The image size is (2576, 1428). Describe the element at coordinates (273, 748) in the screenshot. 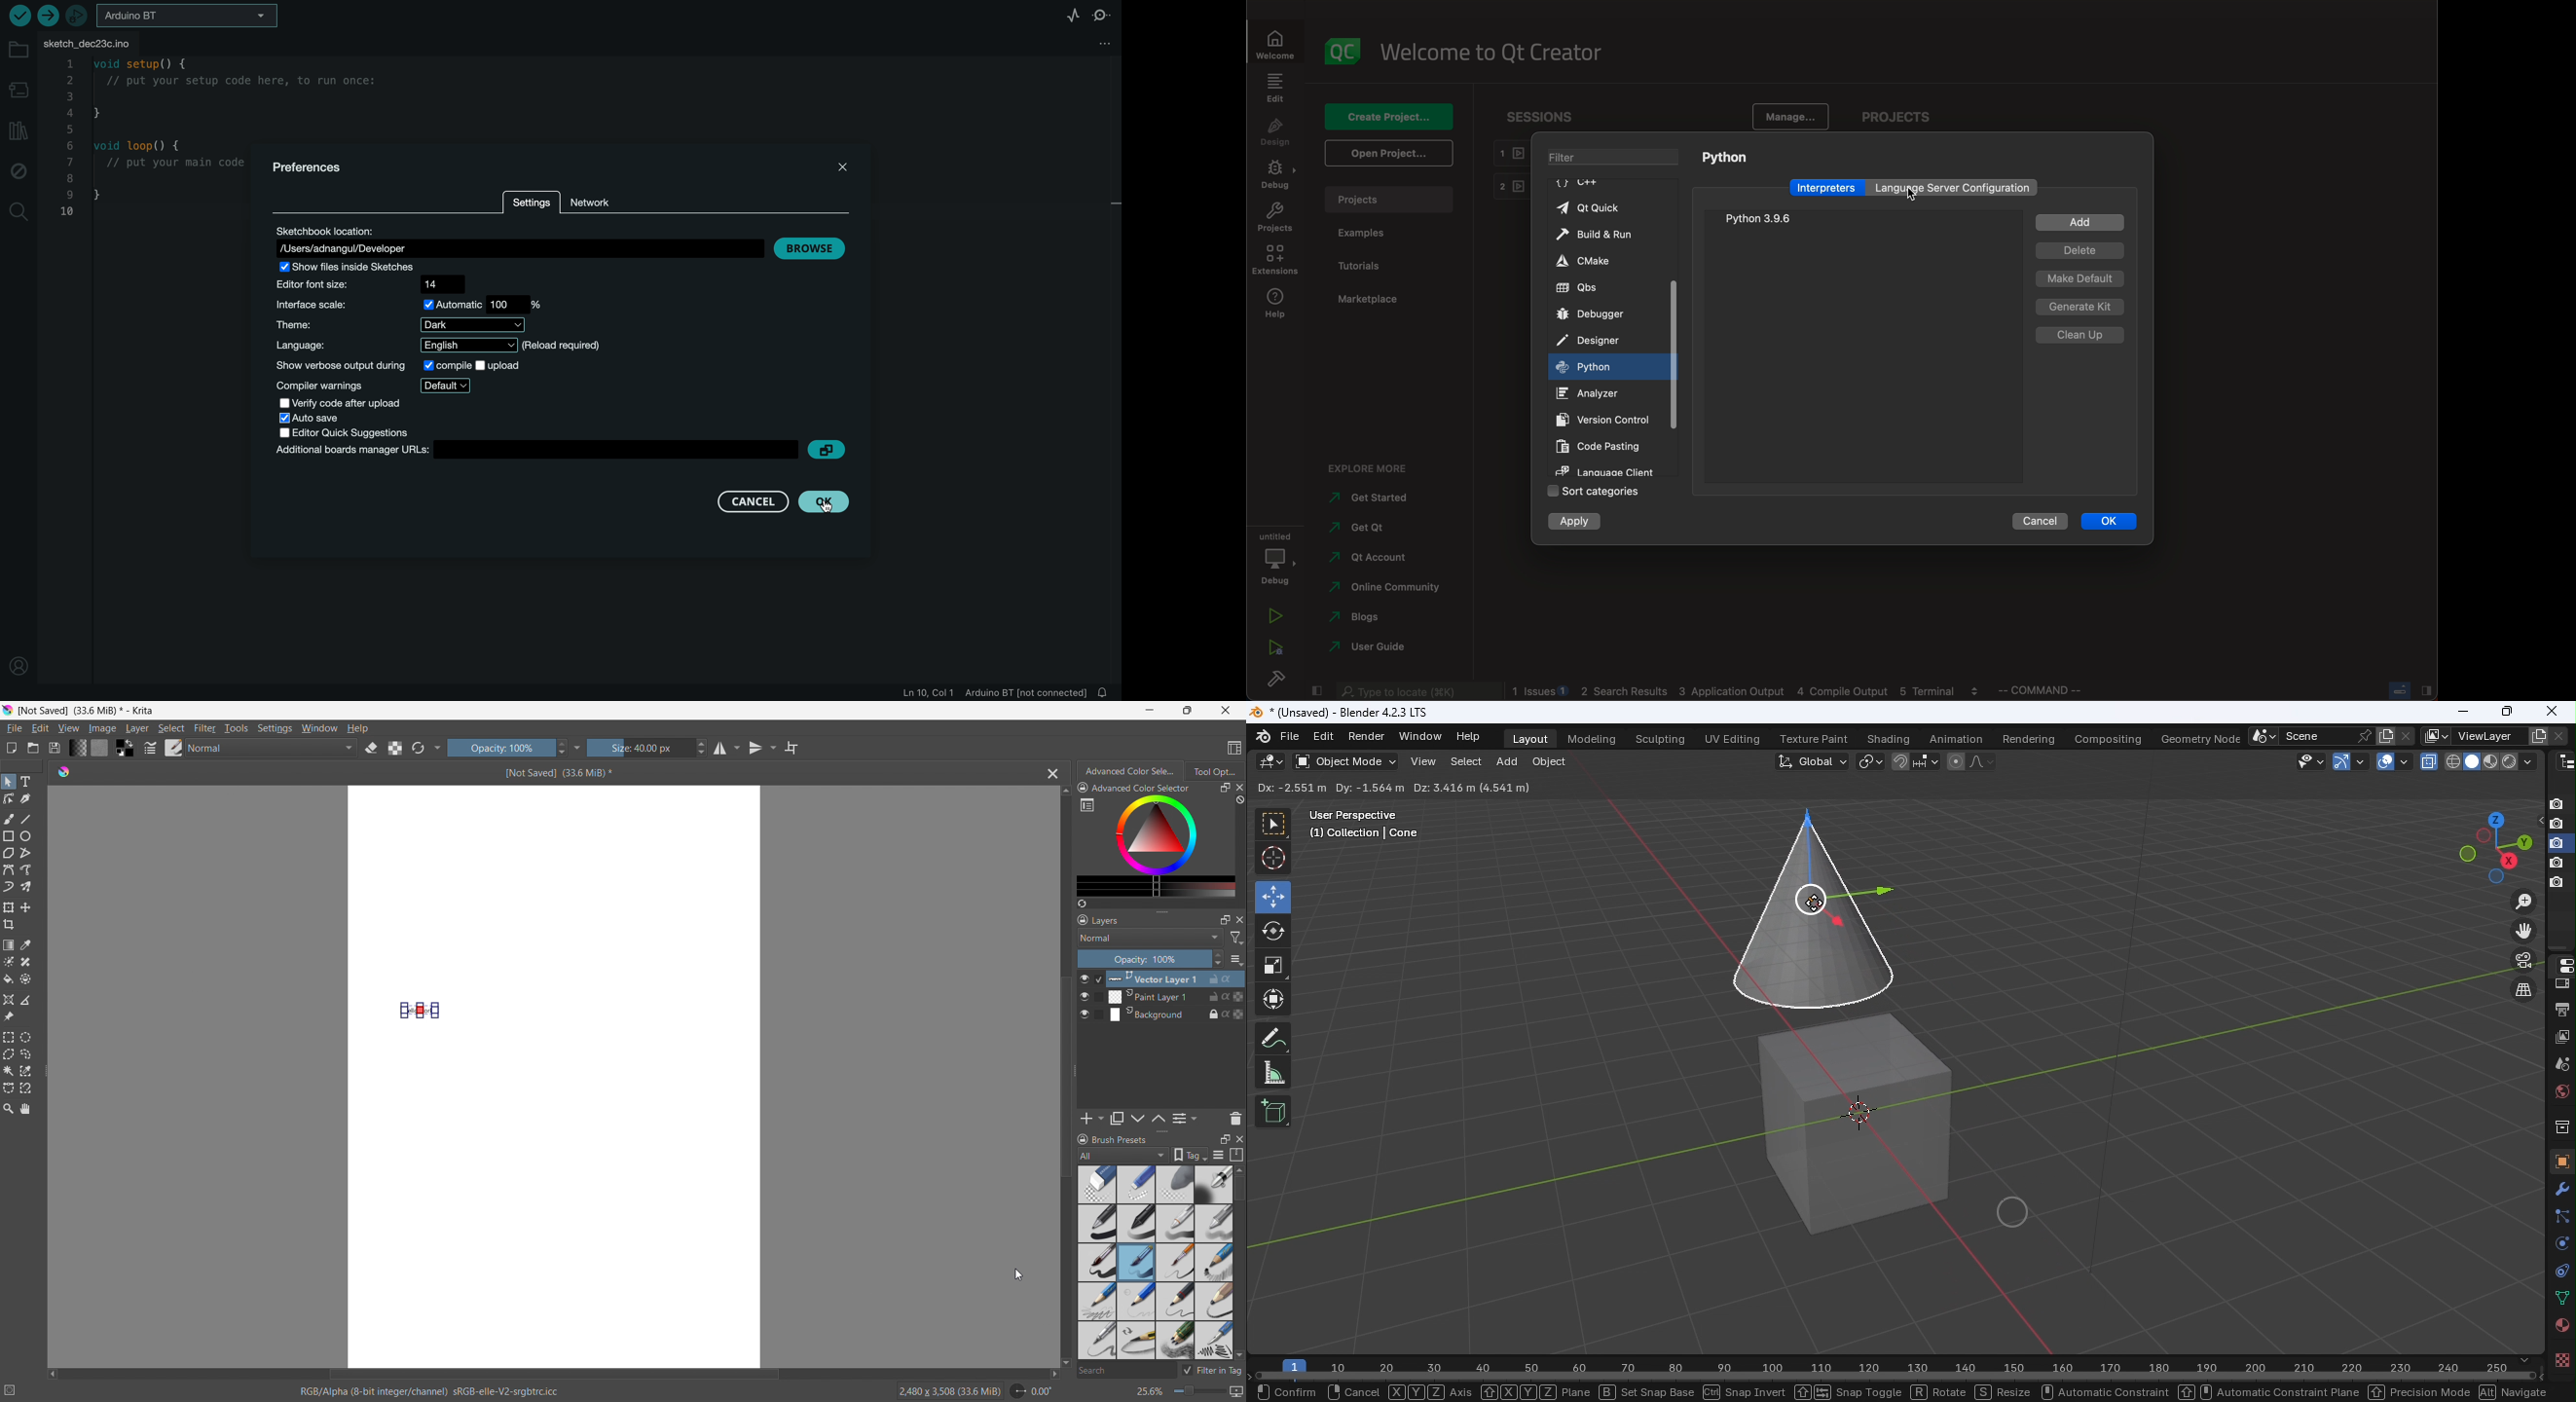

I see `blending mode` at that location.